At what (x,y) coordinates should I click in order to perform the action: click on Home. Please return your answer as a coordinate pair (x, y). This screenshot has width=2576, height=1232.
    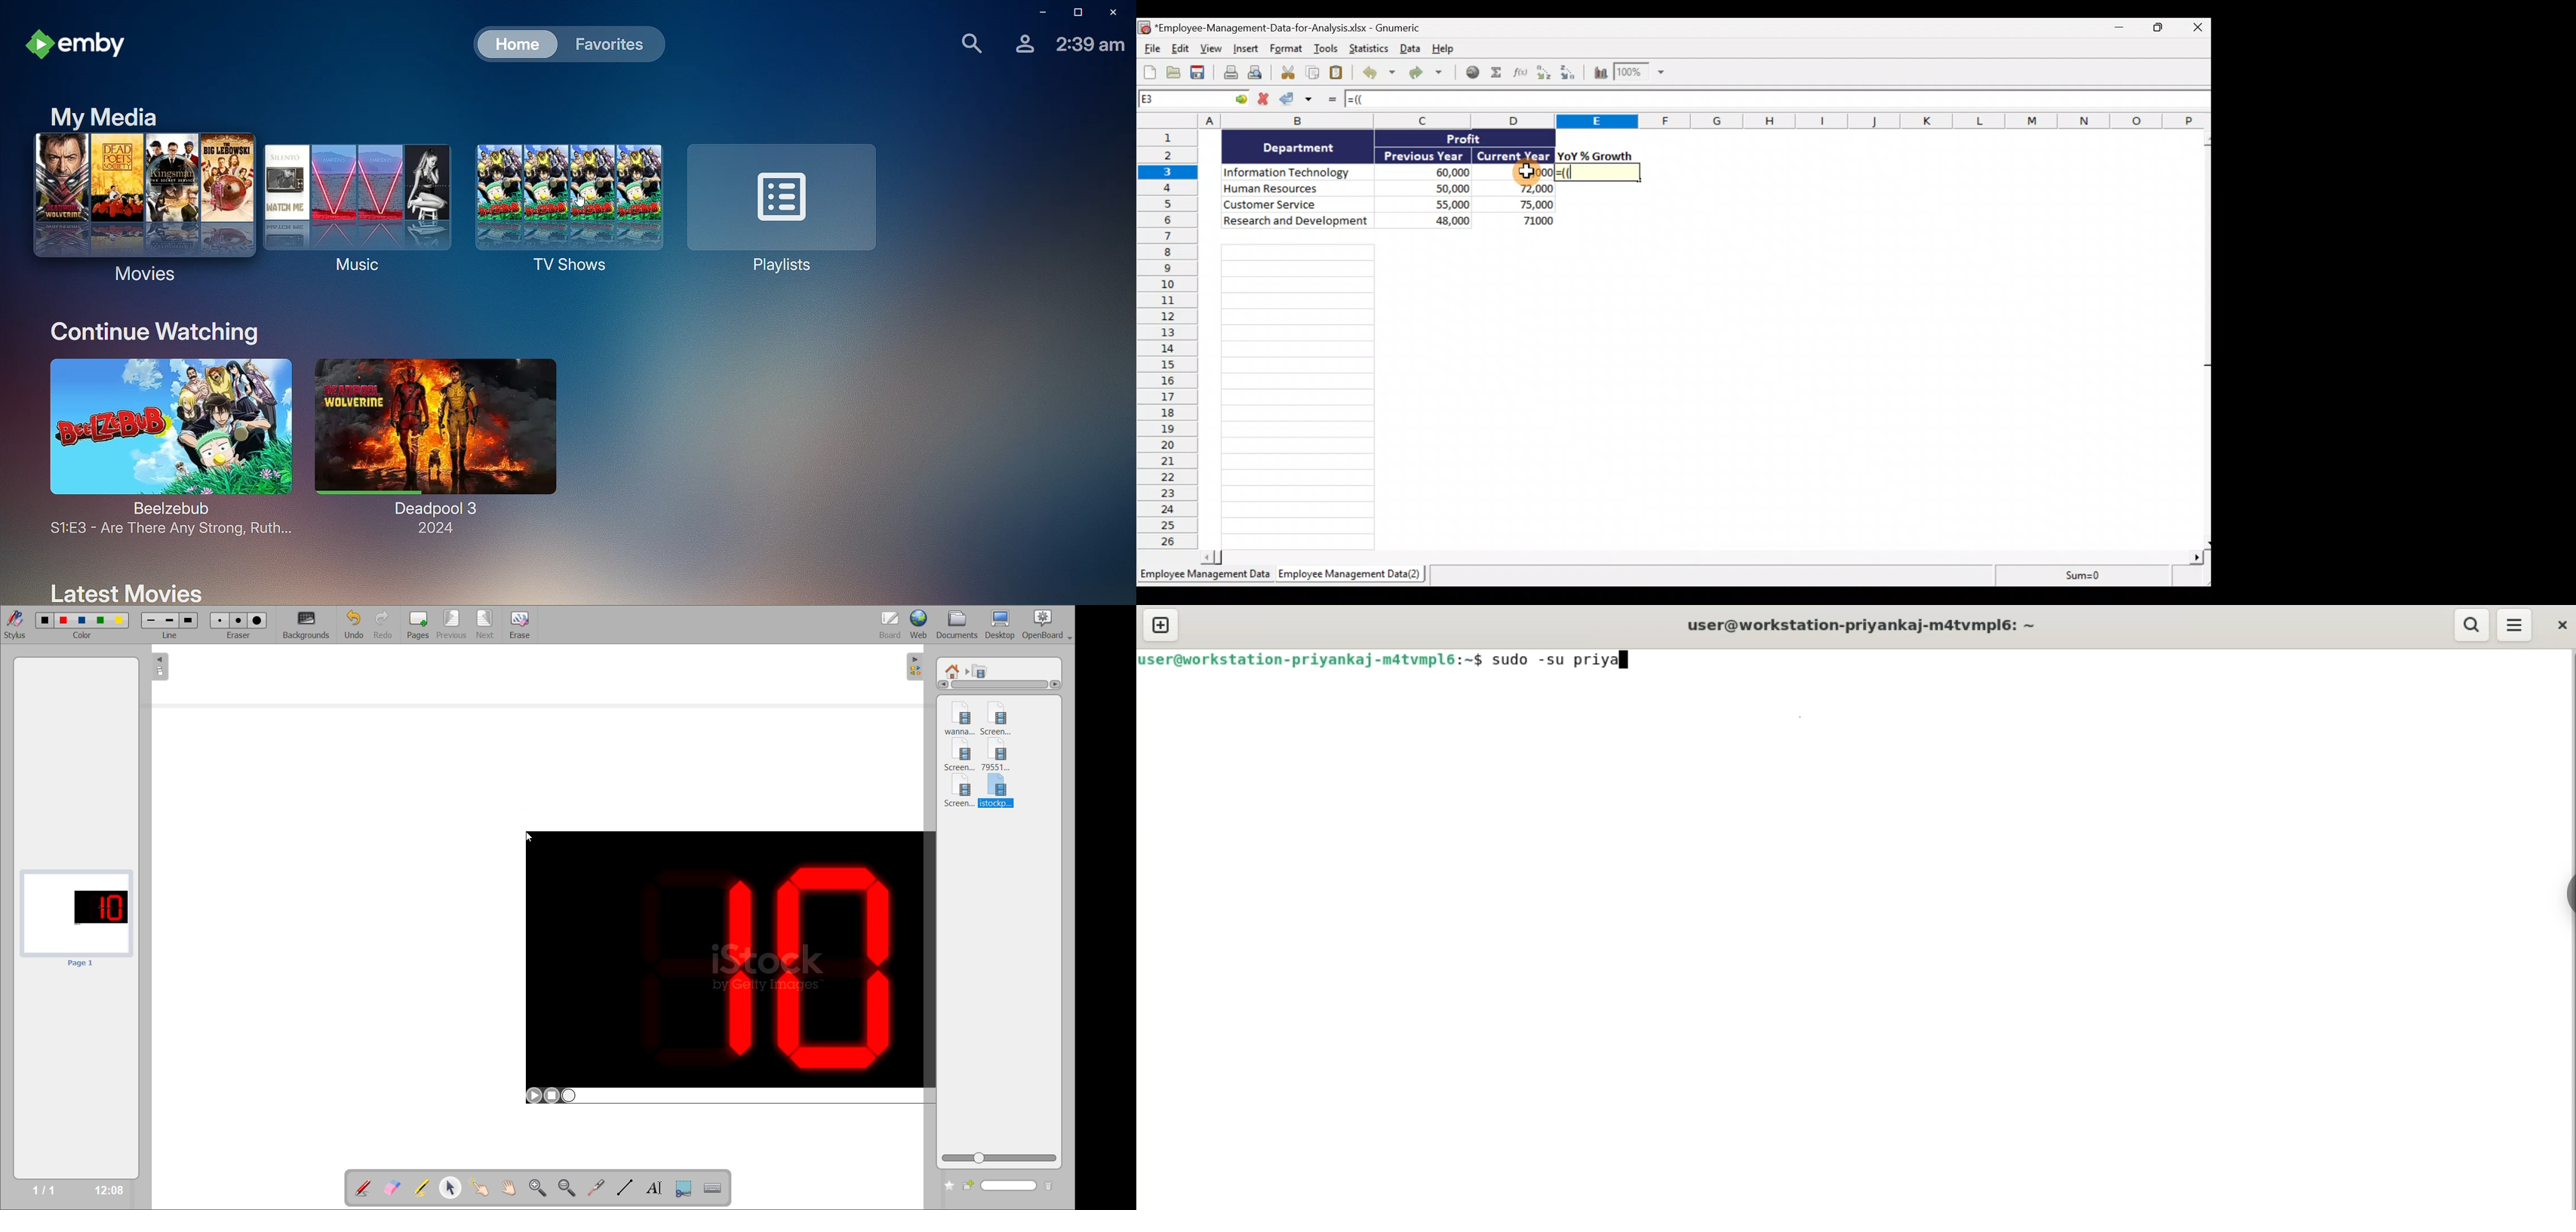
    Looking at the image, I should click on (510, 44).